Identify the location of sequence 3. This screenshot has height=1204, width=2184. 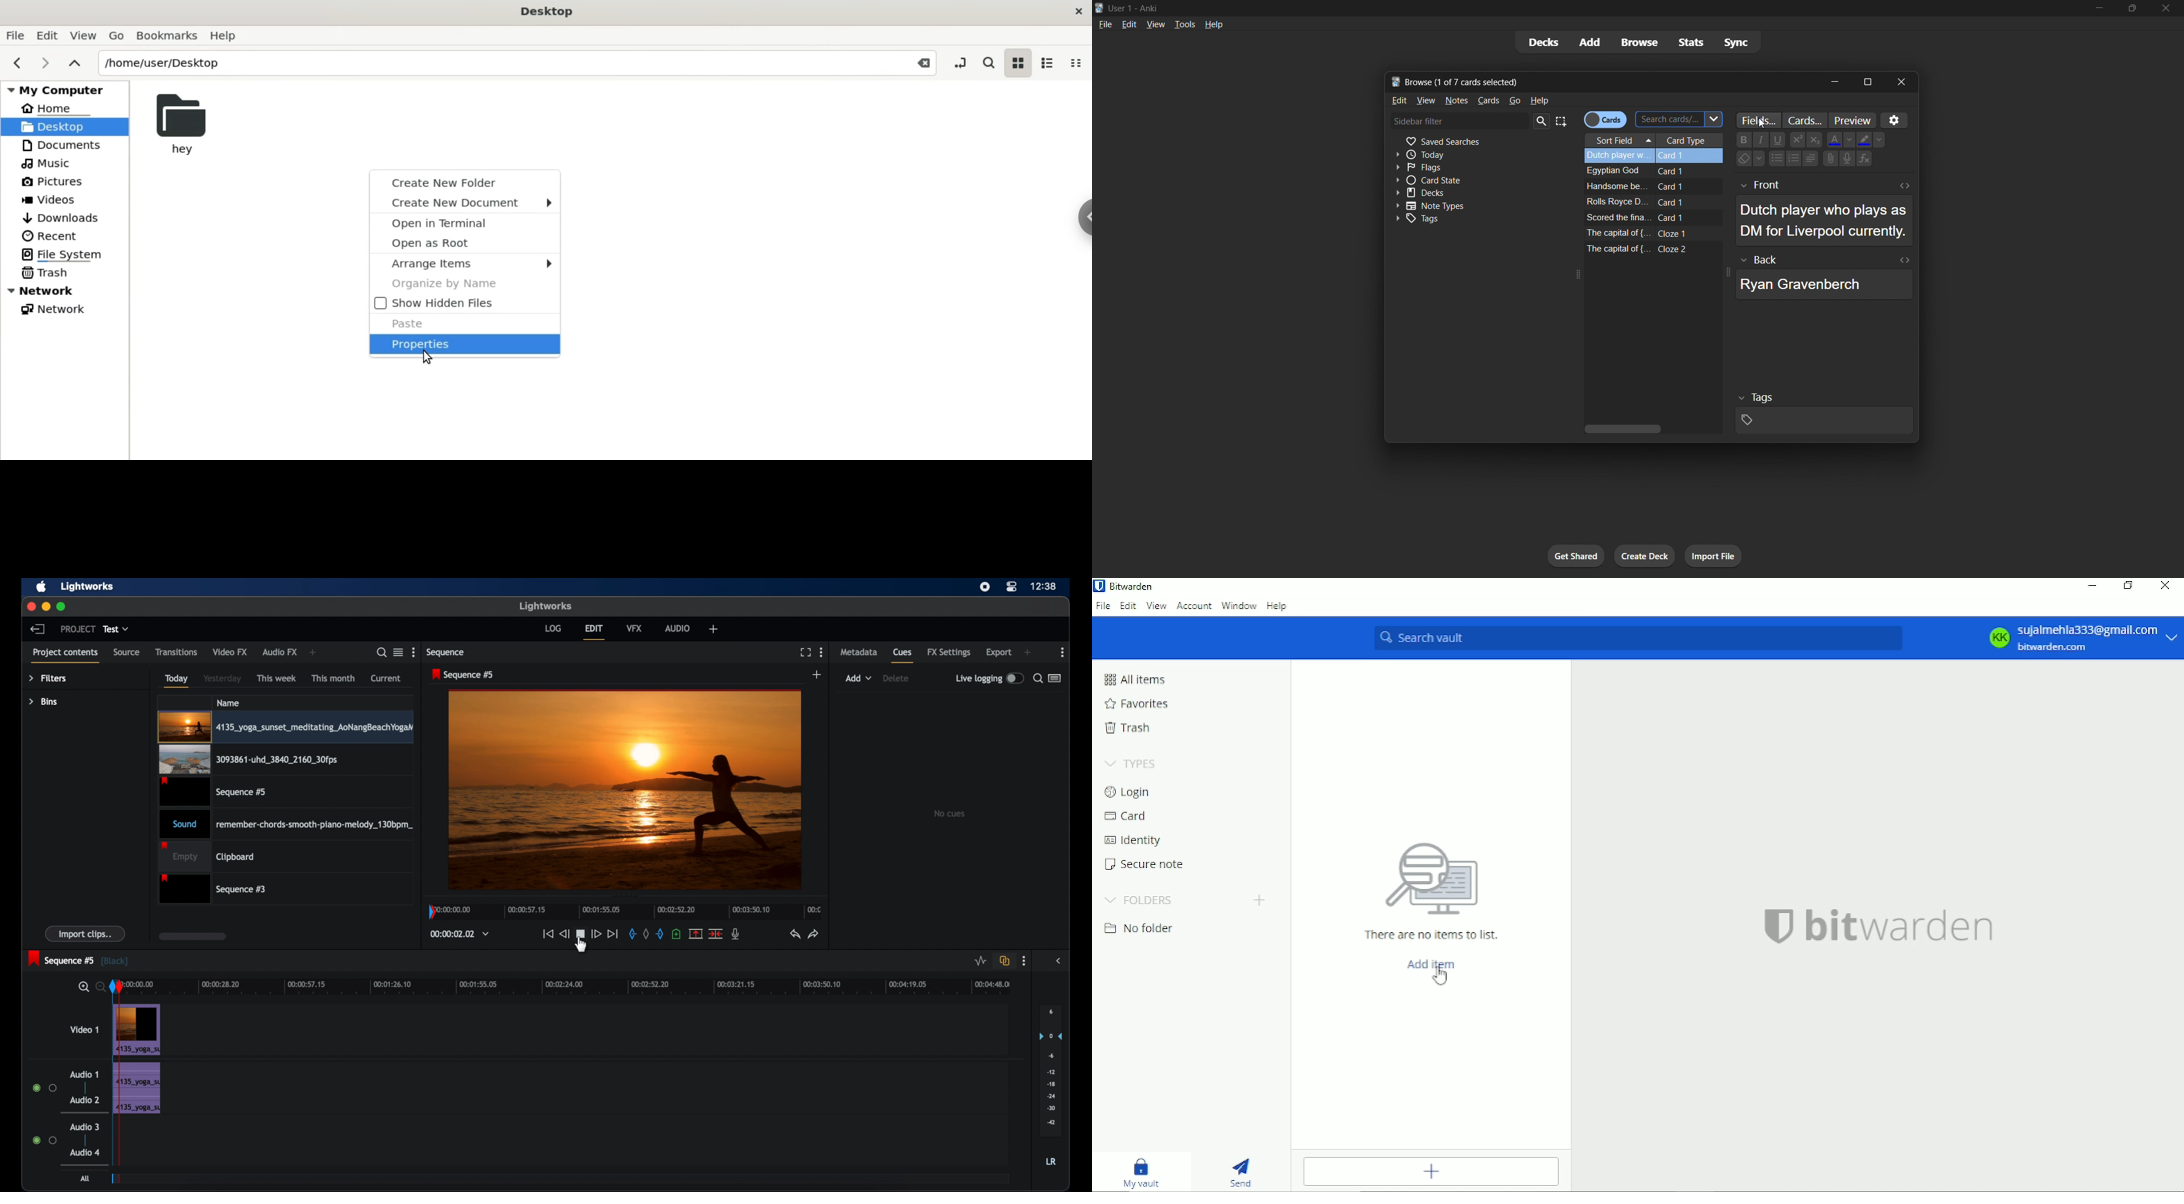
(216, 890).